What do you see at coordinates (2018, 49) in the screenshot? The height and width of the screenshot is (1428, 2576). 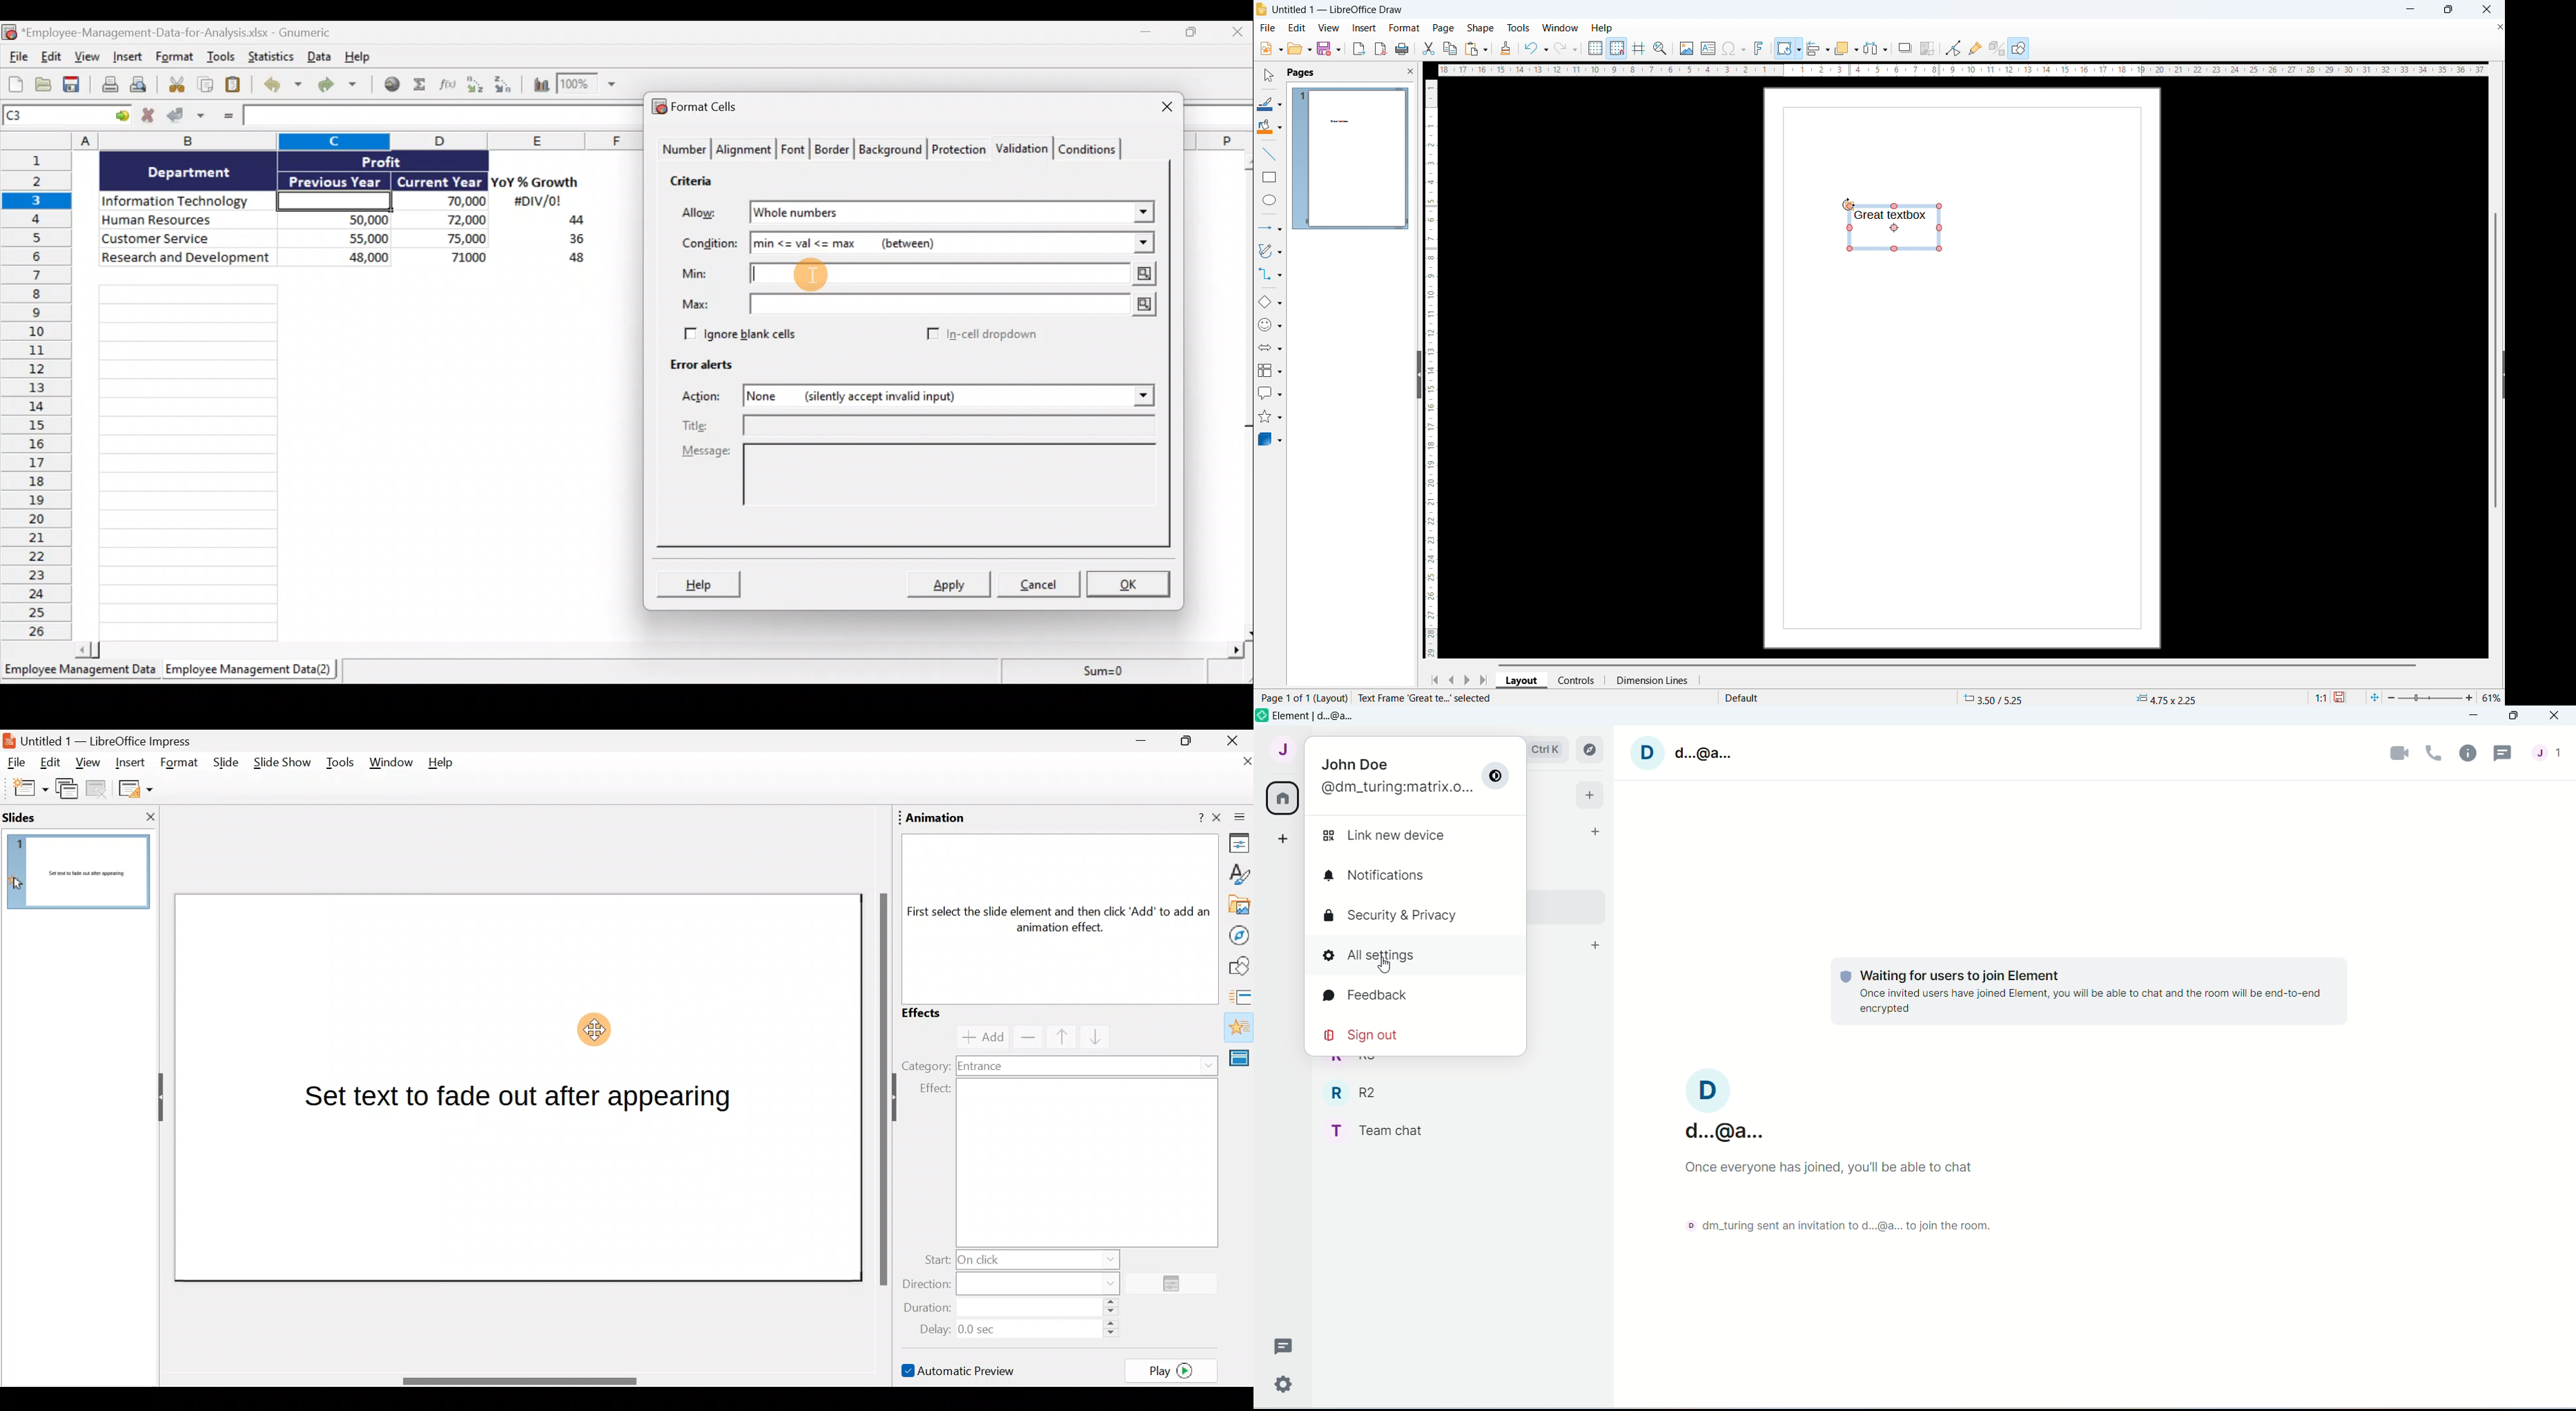 I see `show draw functions` at bounding box center [2018, 49].